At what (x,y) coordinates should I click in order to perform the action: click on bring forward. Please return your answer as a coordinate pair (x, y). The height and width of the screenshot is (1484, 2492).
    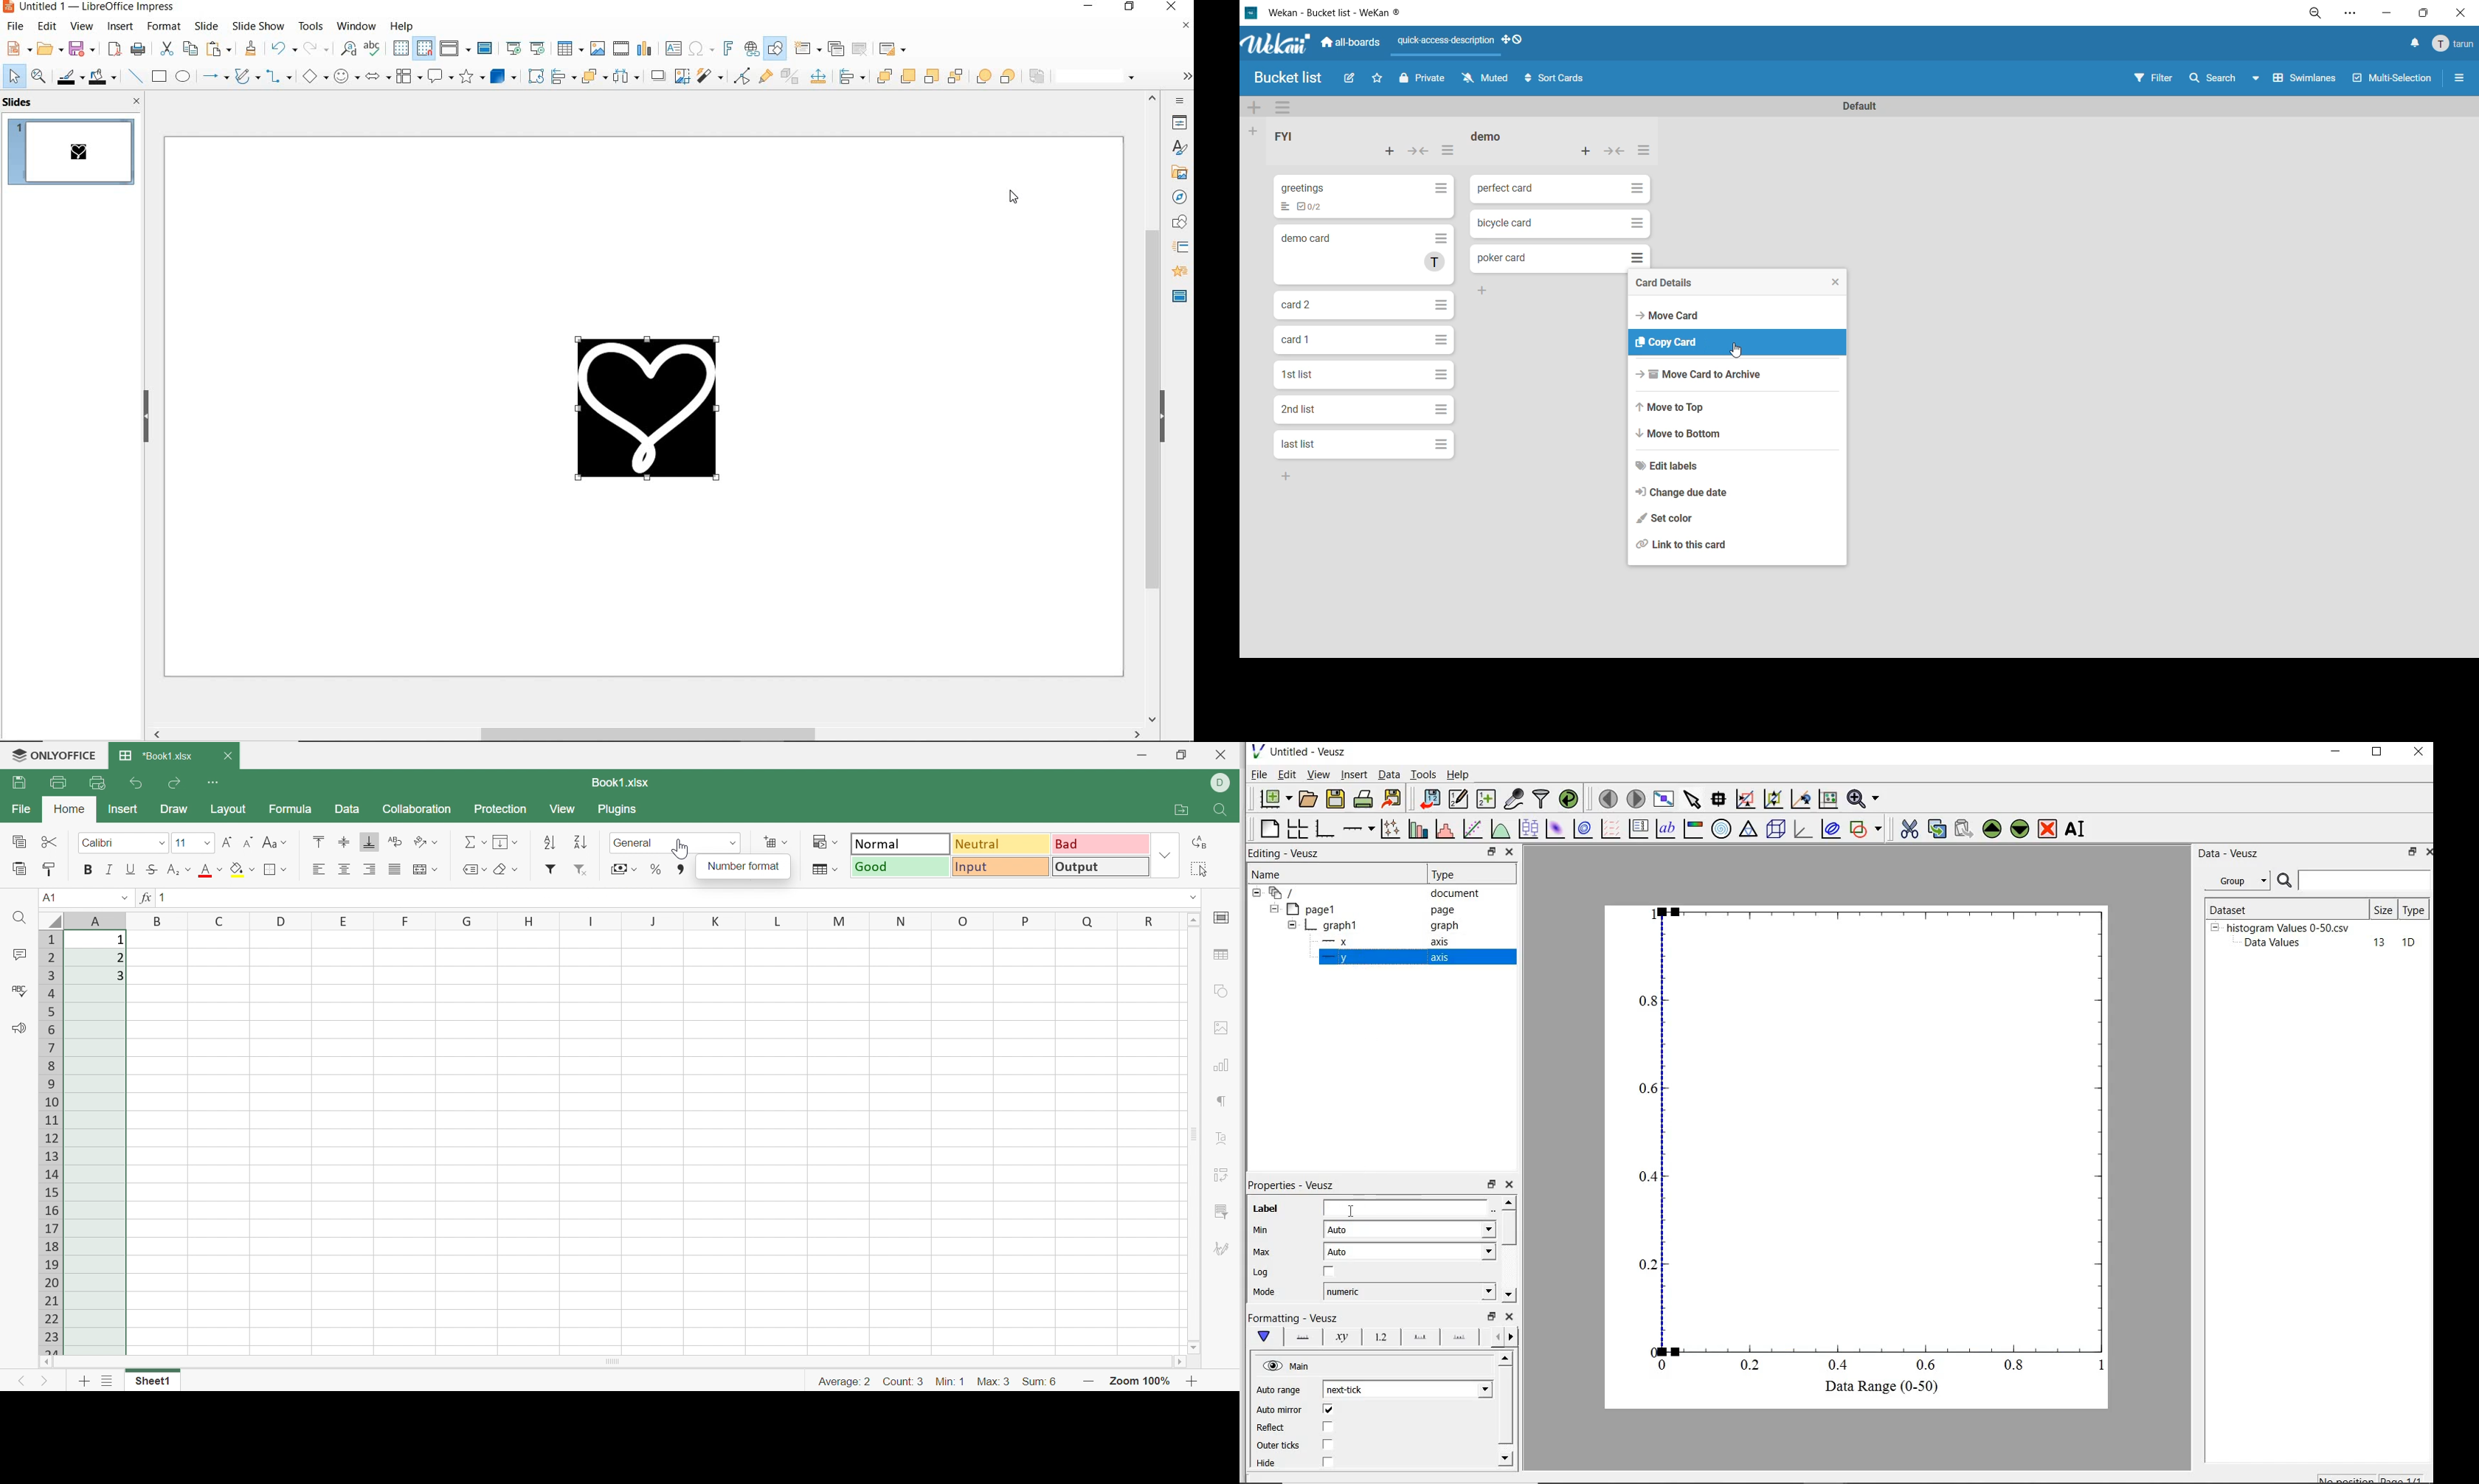
    Looking at the image, I should click on (906, 75).